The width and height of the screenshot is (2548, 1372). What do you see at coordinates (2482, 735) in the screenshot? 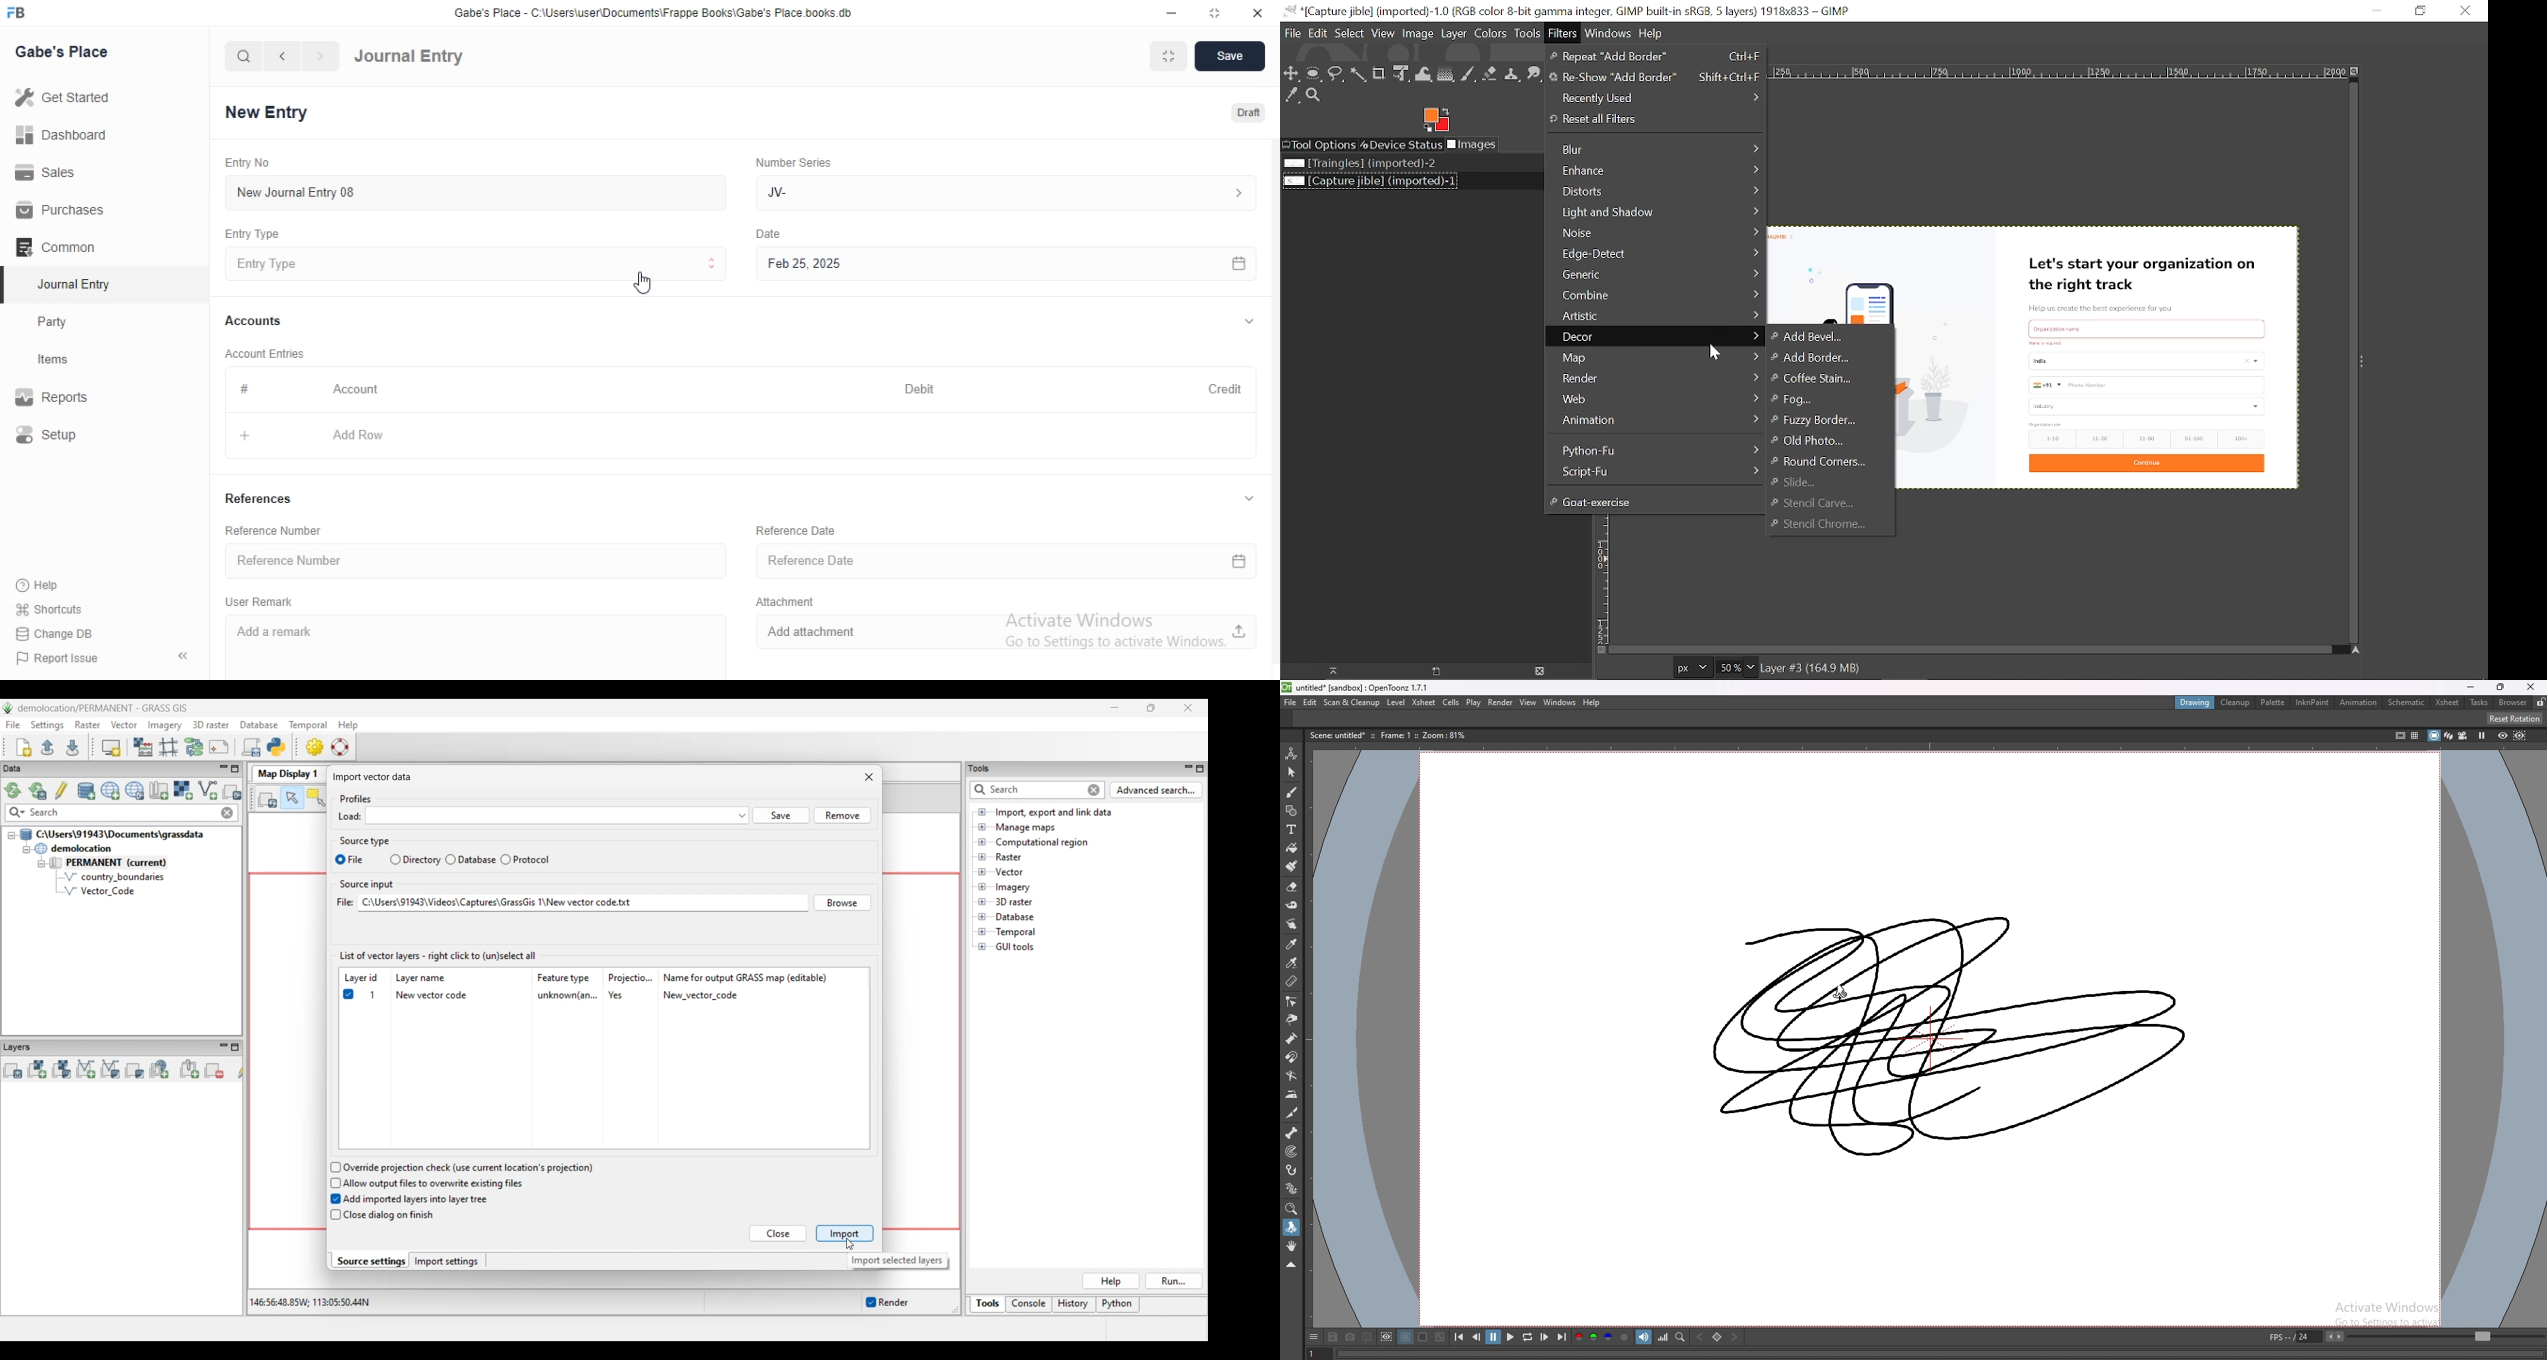
I see `freeze` at bounding box center [2482, 735].